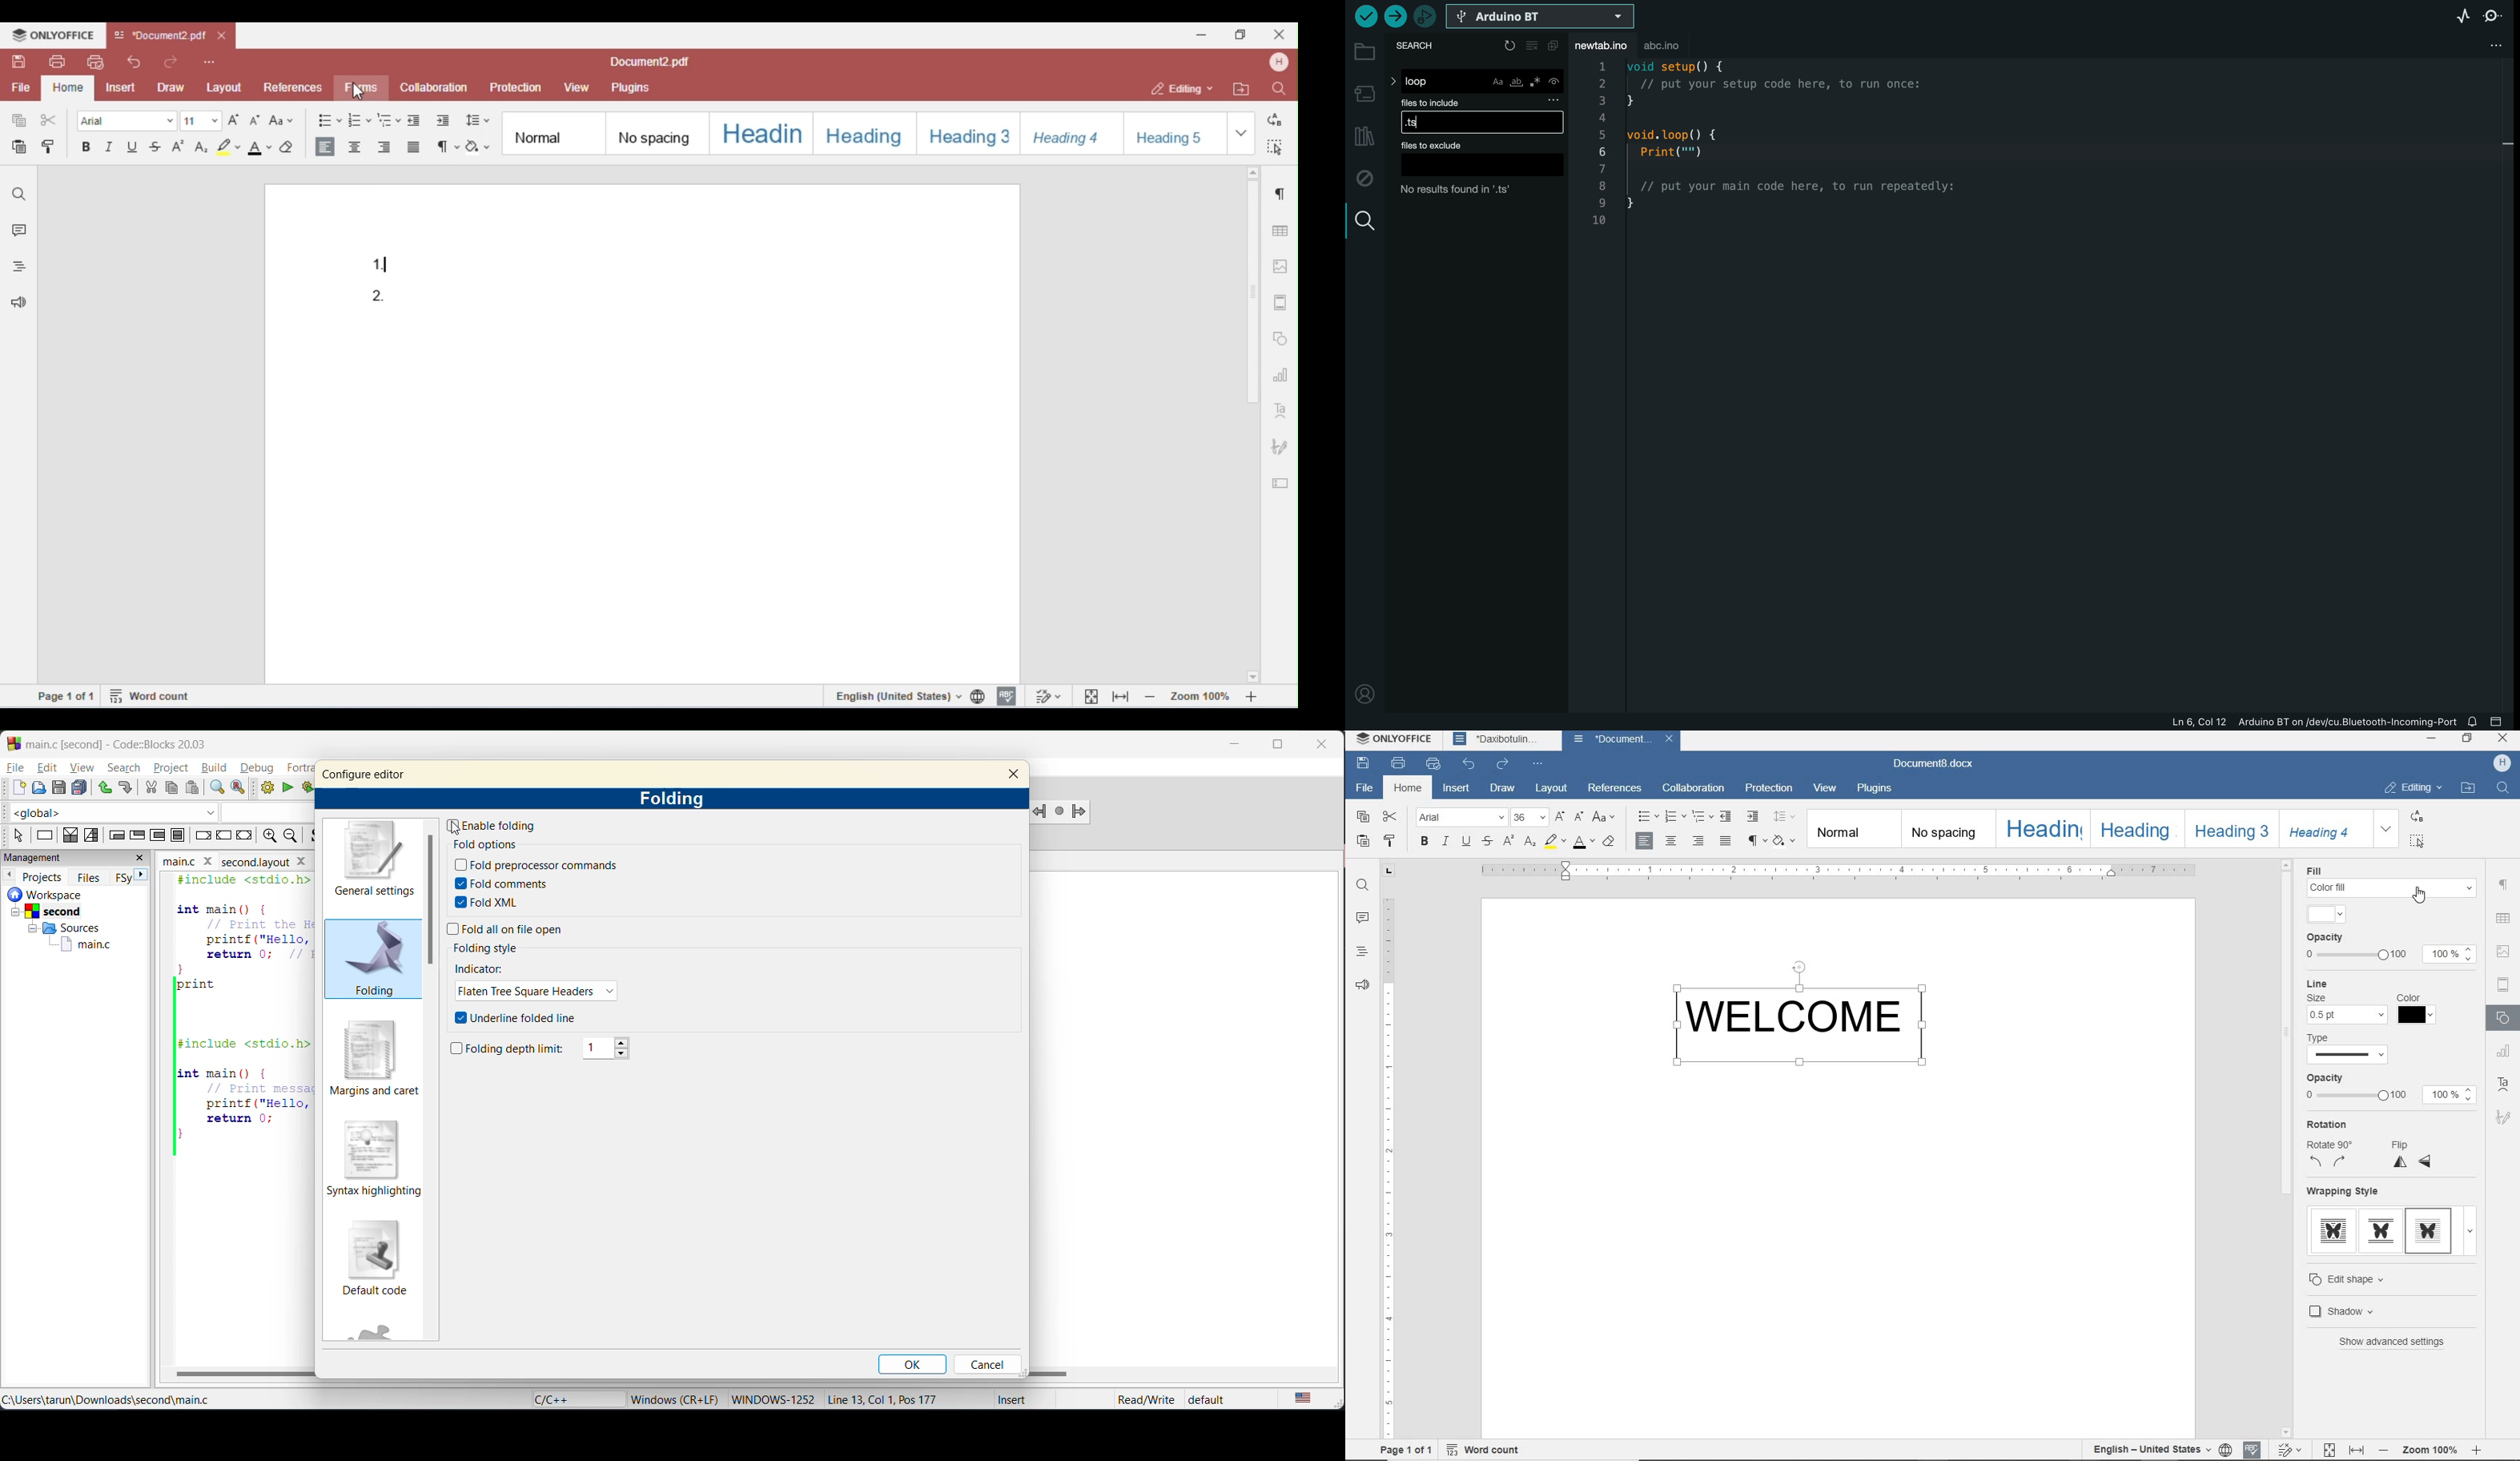  Describe the element at coordinates (150, 788) in the screenshot. I see `cut` at that location.